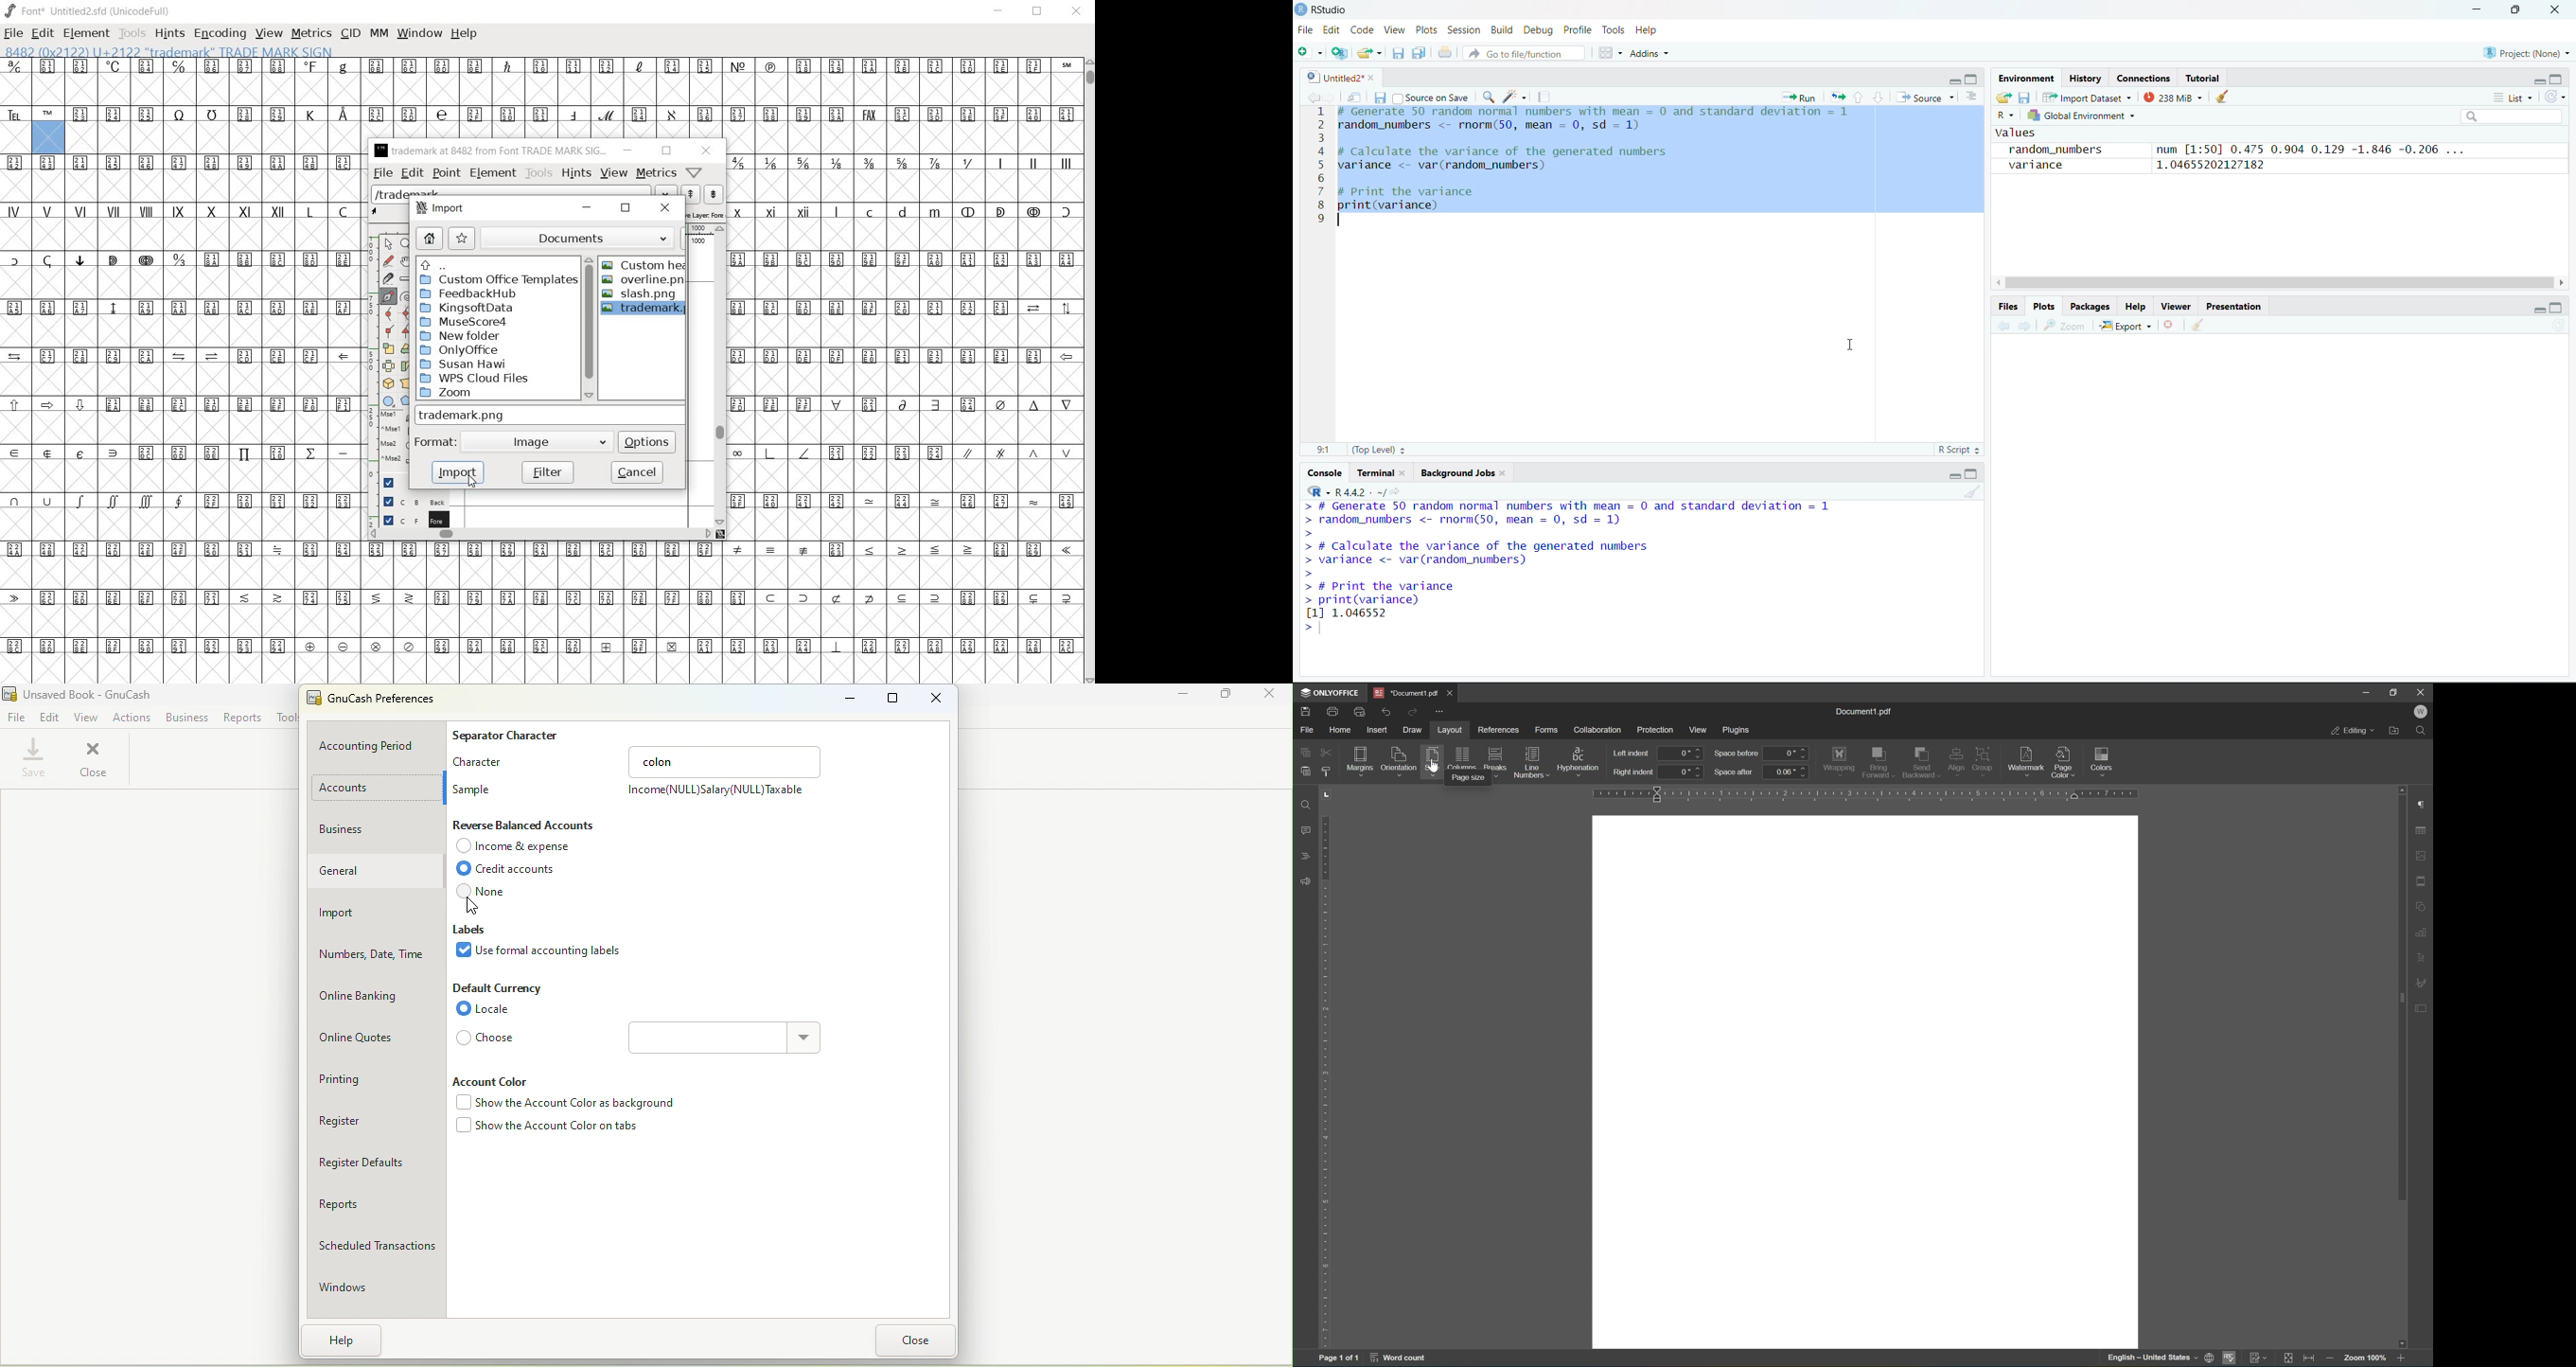 The height and width of the screenshot is (1372, 2576). I want to click on random_numbers, so click(2058, 150).